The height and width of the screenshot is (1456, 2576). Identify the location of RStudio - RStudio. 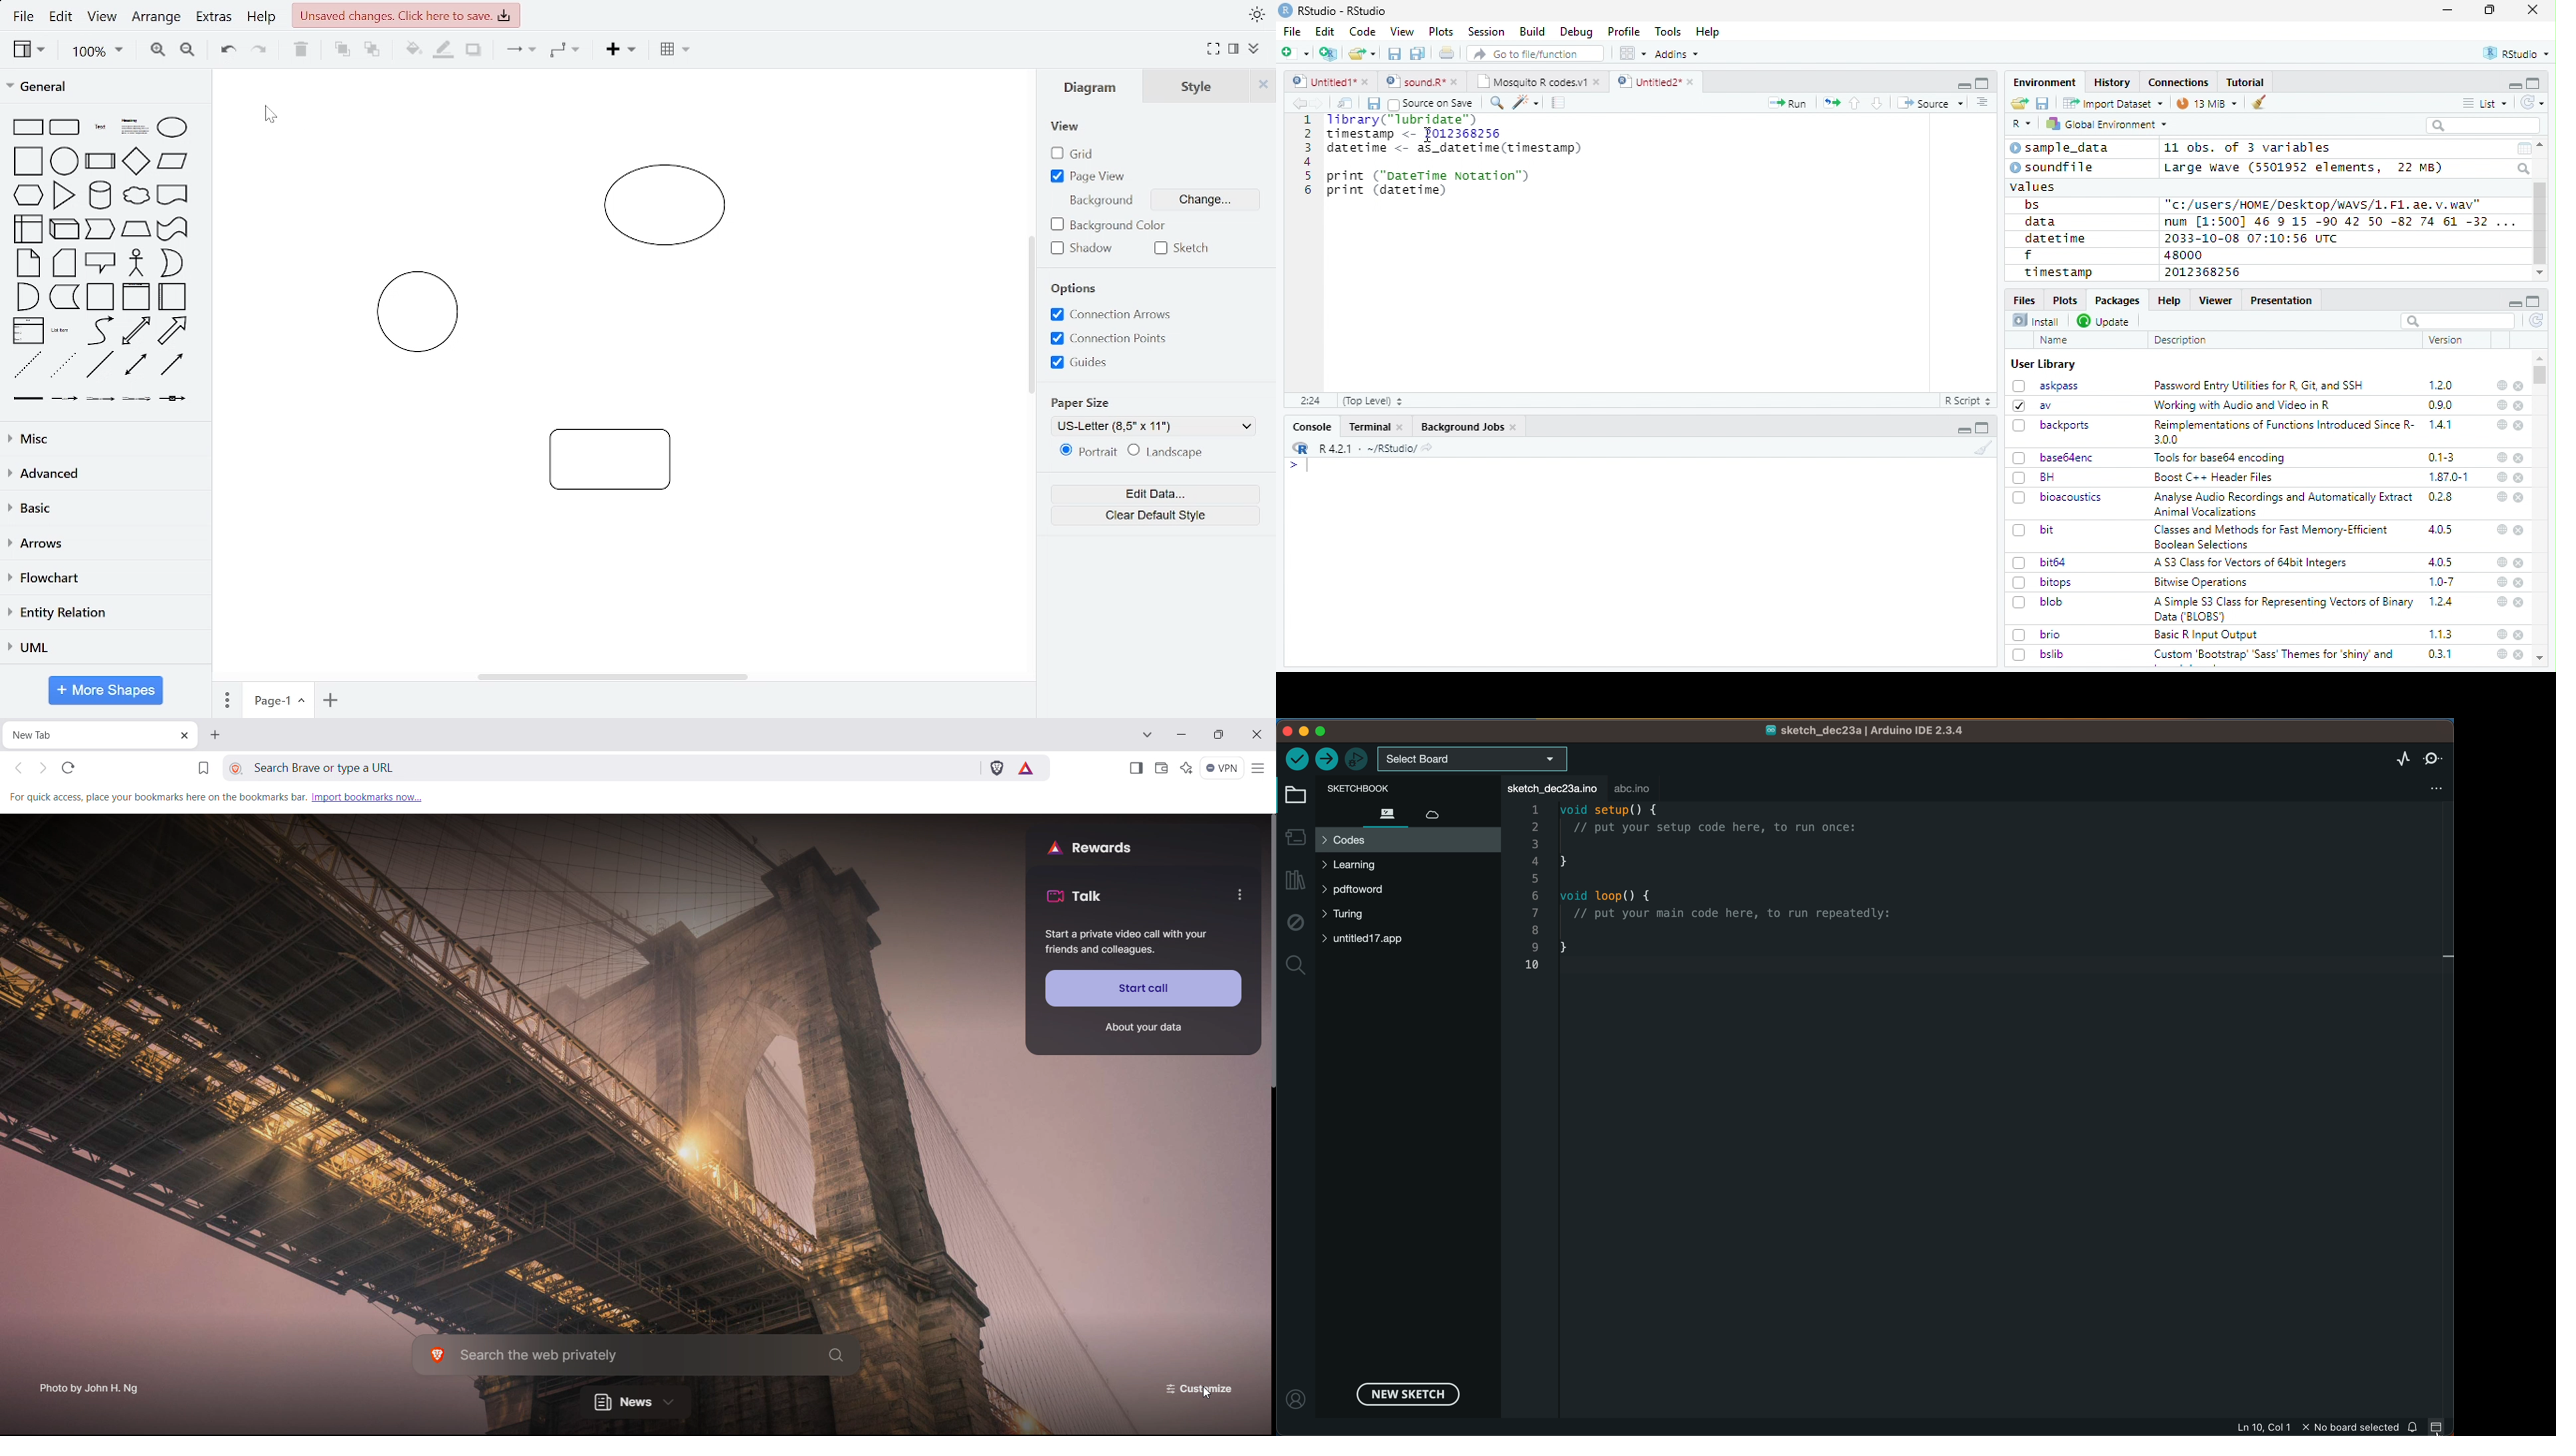
(1343, 10).